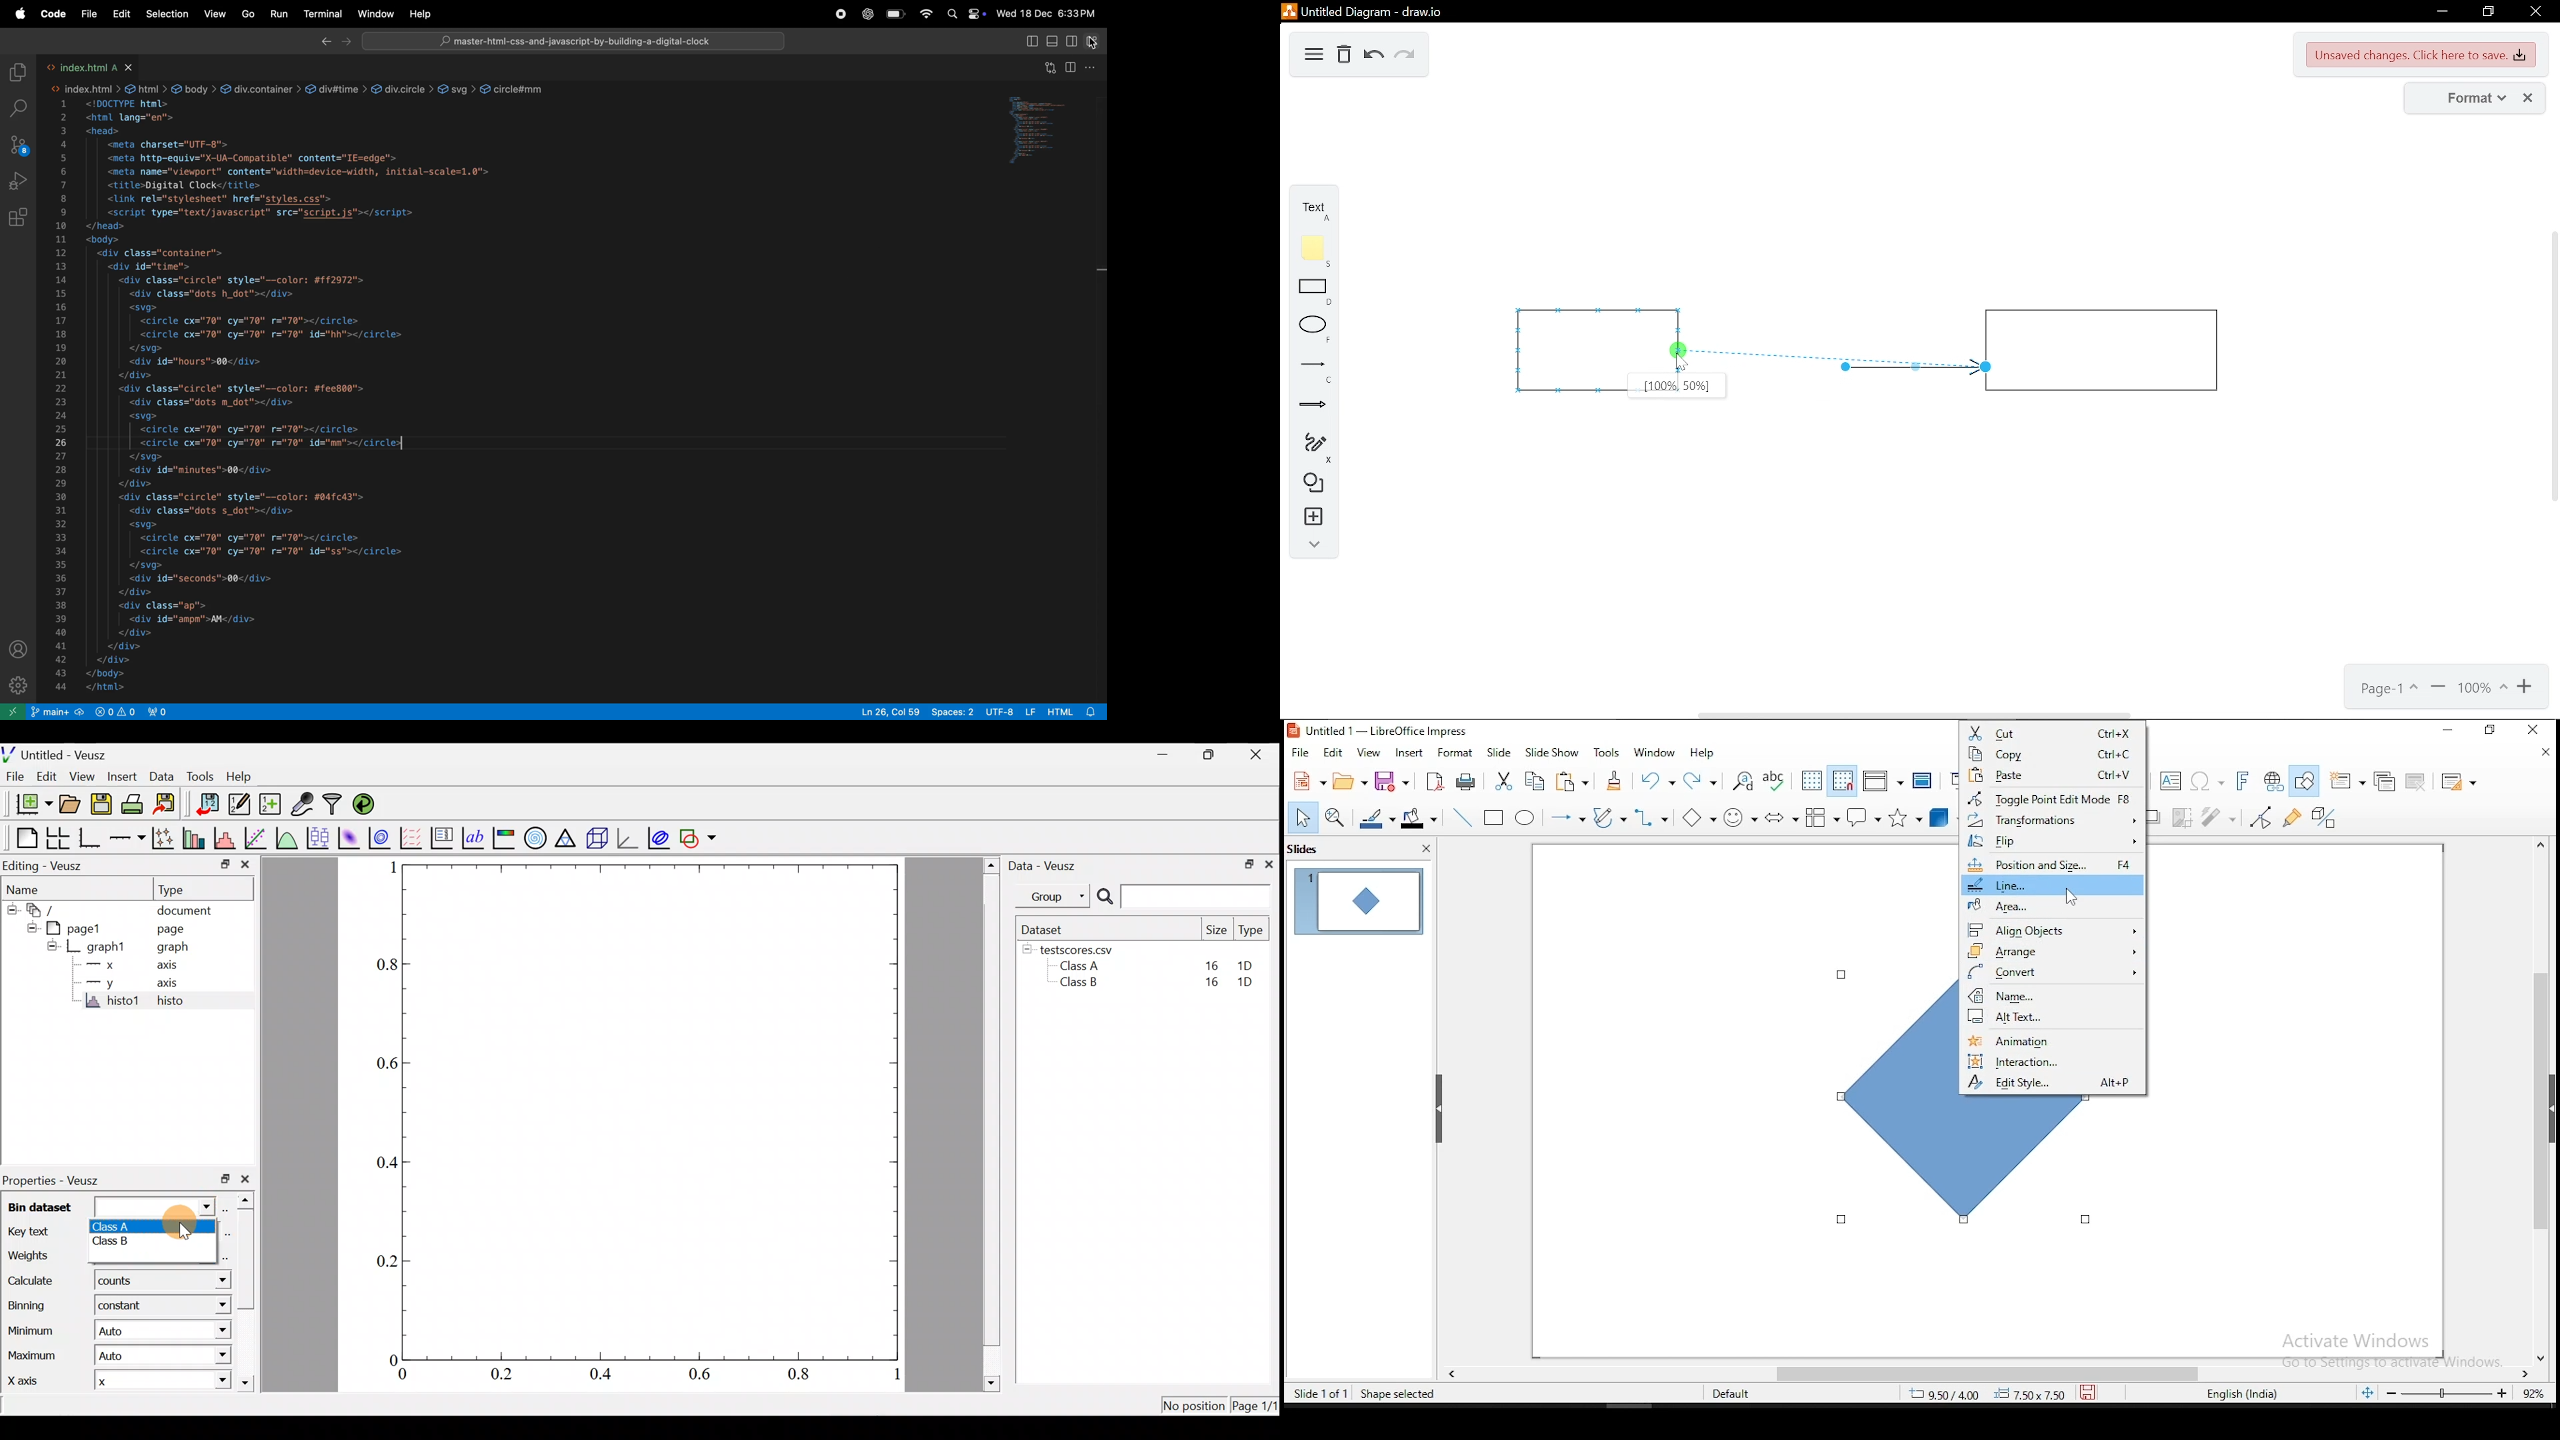  What do you see at coordinates (2054, 927) in the screenshot?
I see `align objects` at bounding box center [2054, 927].